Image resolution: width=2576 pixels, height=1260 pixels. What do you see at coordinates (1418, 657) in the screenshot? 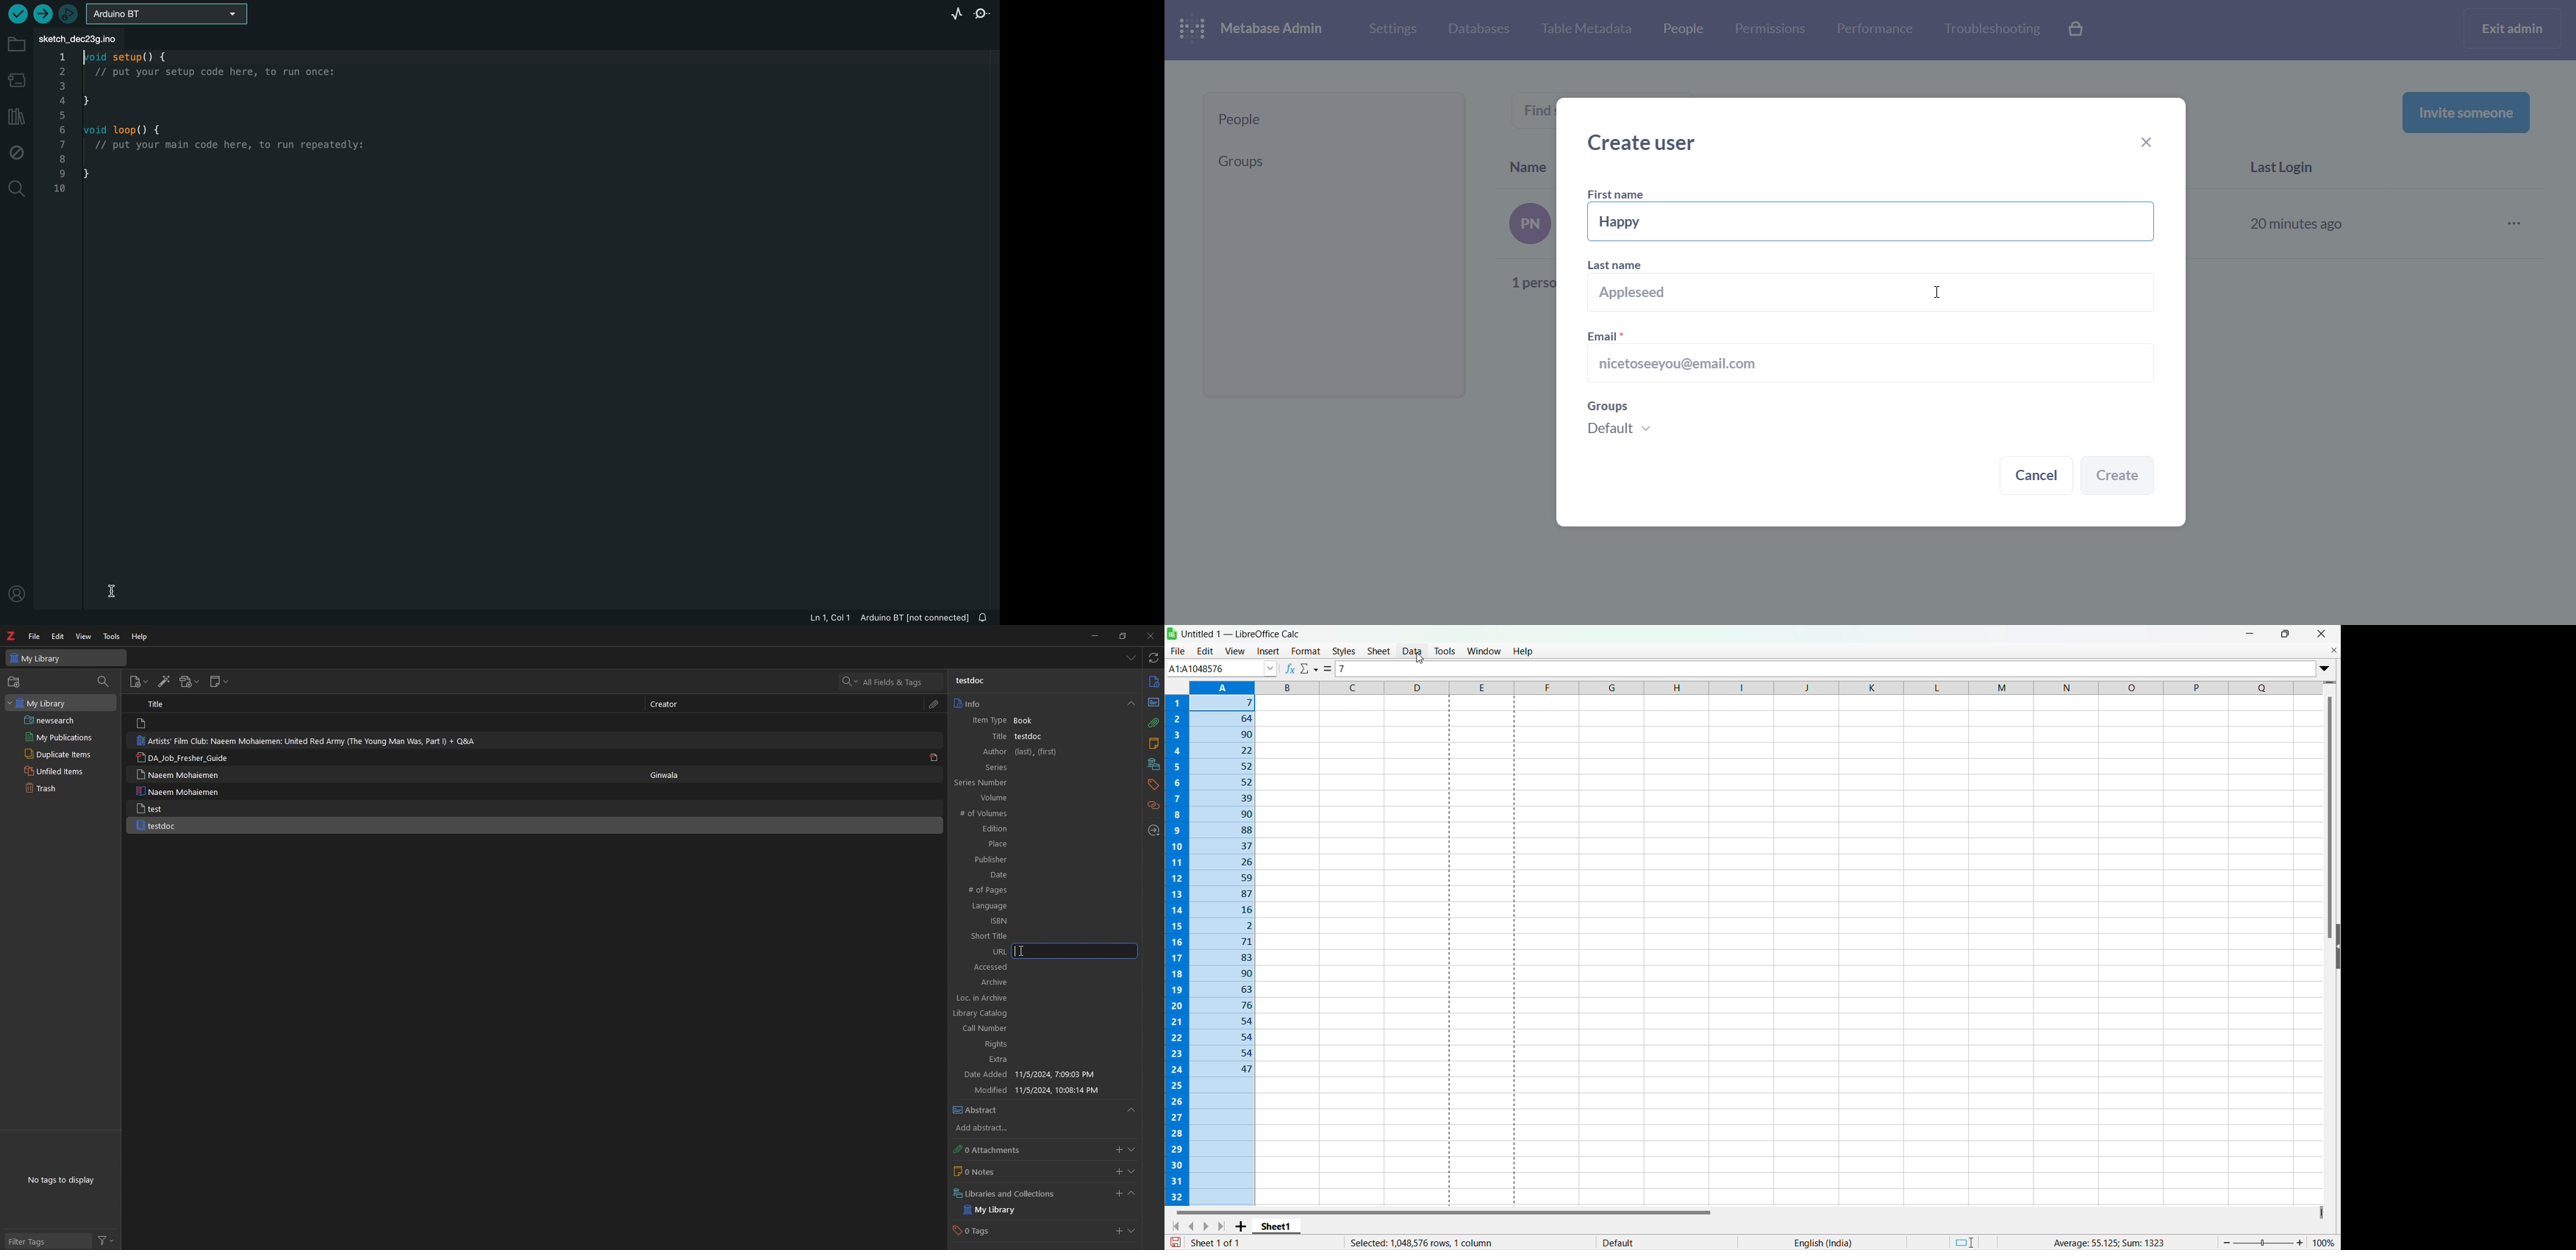
I see `Cursor` at bounding box center [1418, 657].